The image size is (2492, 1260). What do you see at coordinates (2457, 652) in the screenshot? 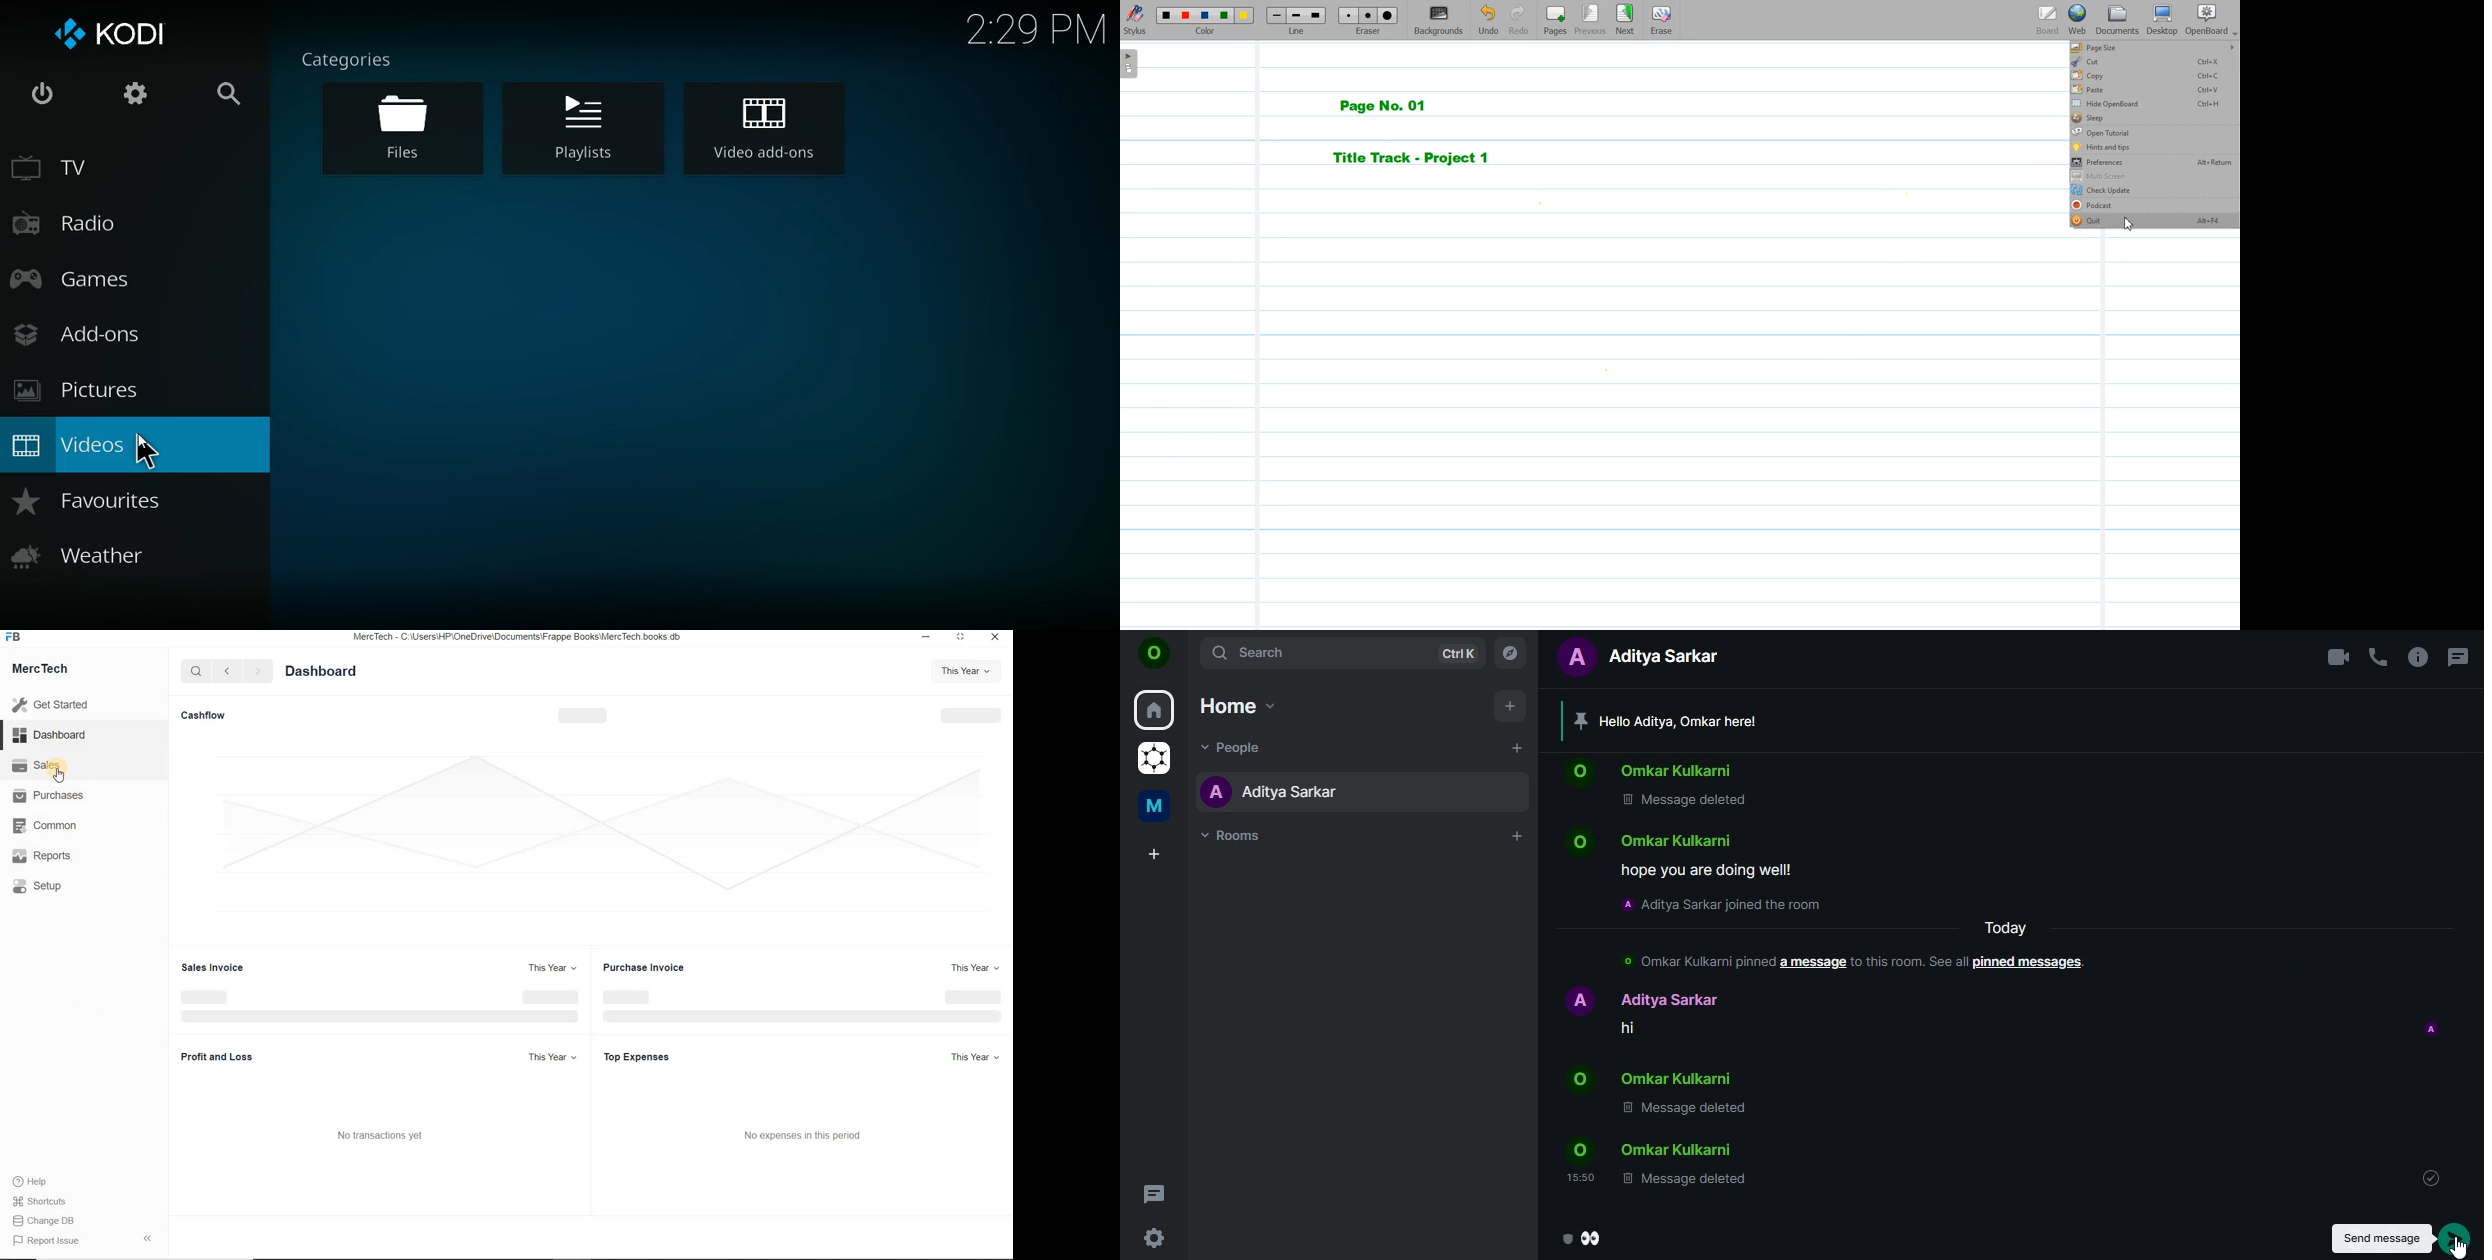
I see `threads` at bounding box center [2457, 652].